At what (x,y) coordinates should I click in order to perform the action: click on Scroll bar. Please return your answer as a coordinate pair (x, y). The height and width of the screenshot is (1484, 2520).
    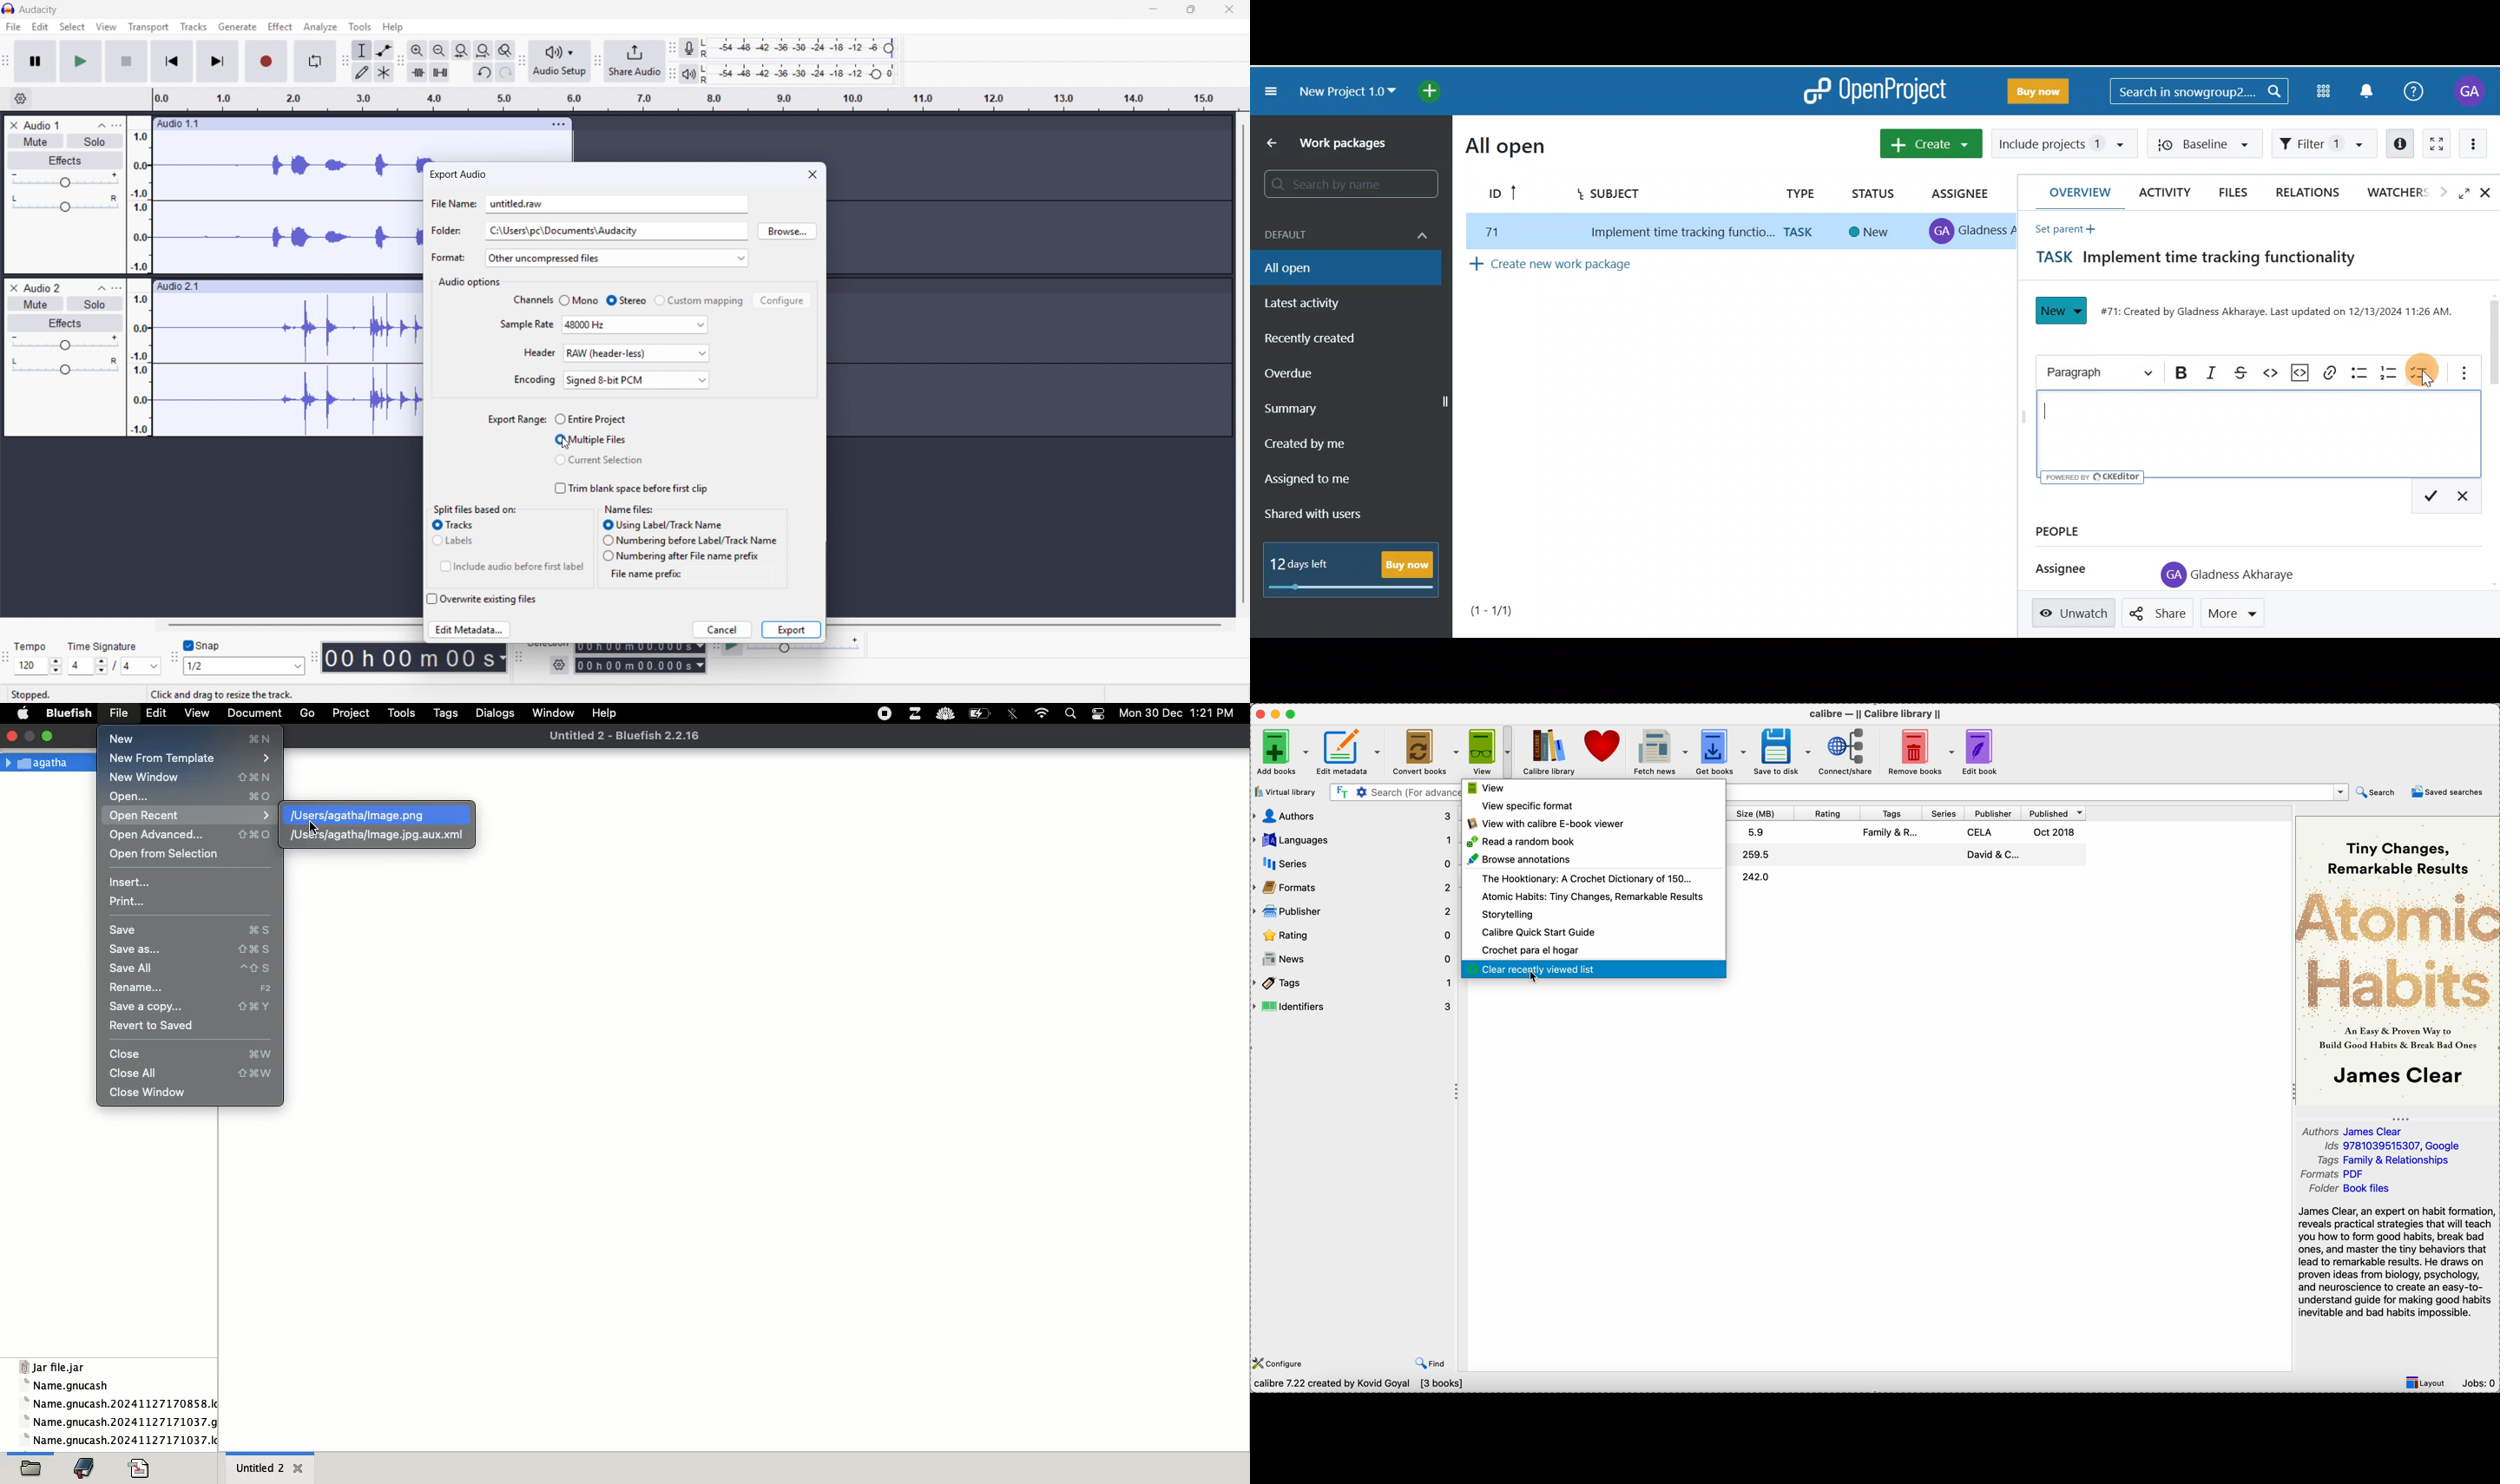
    Looking at the image, I should click on (2492, 338).